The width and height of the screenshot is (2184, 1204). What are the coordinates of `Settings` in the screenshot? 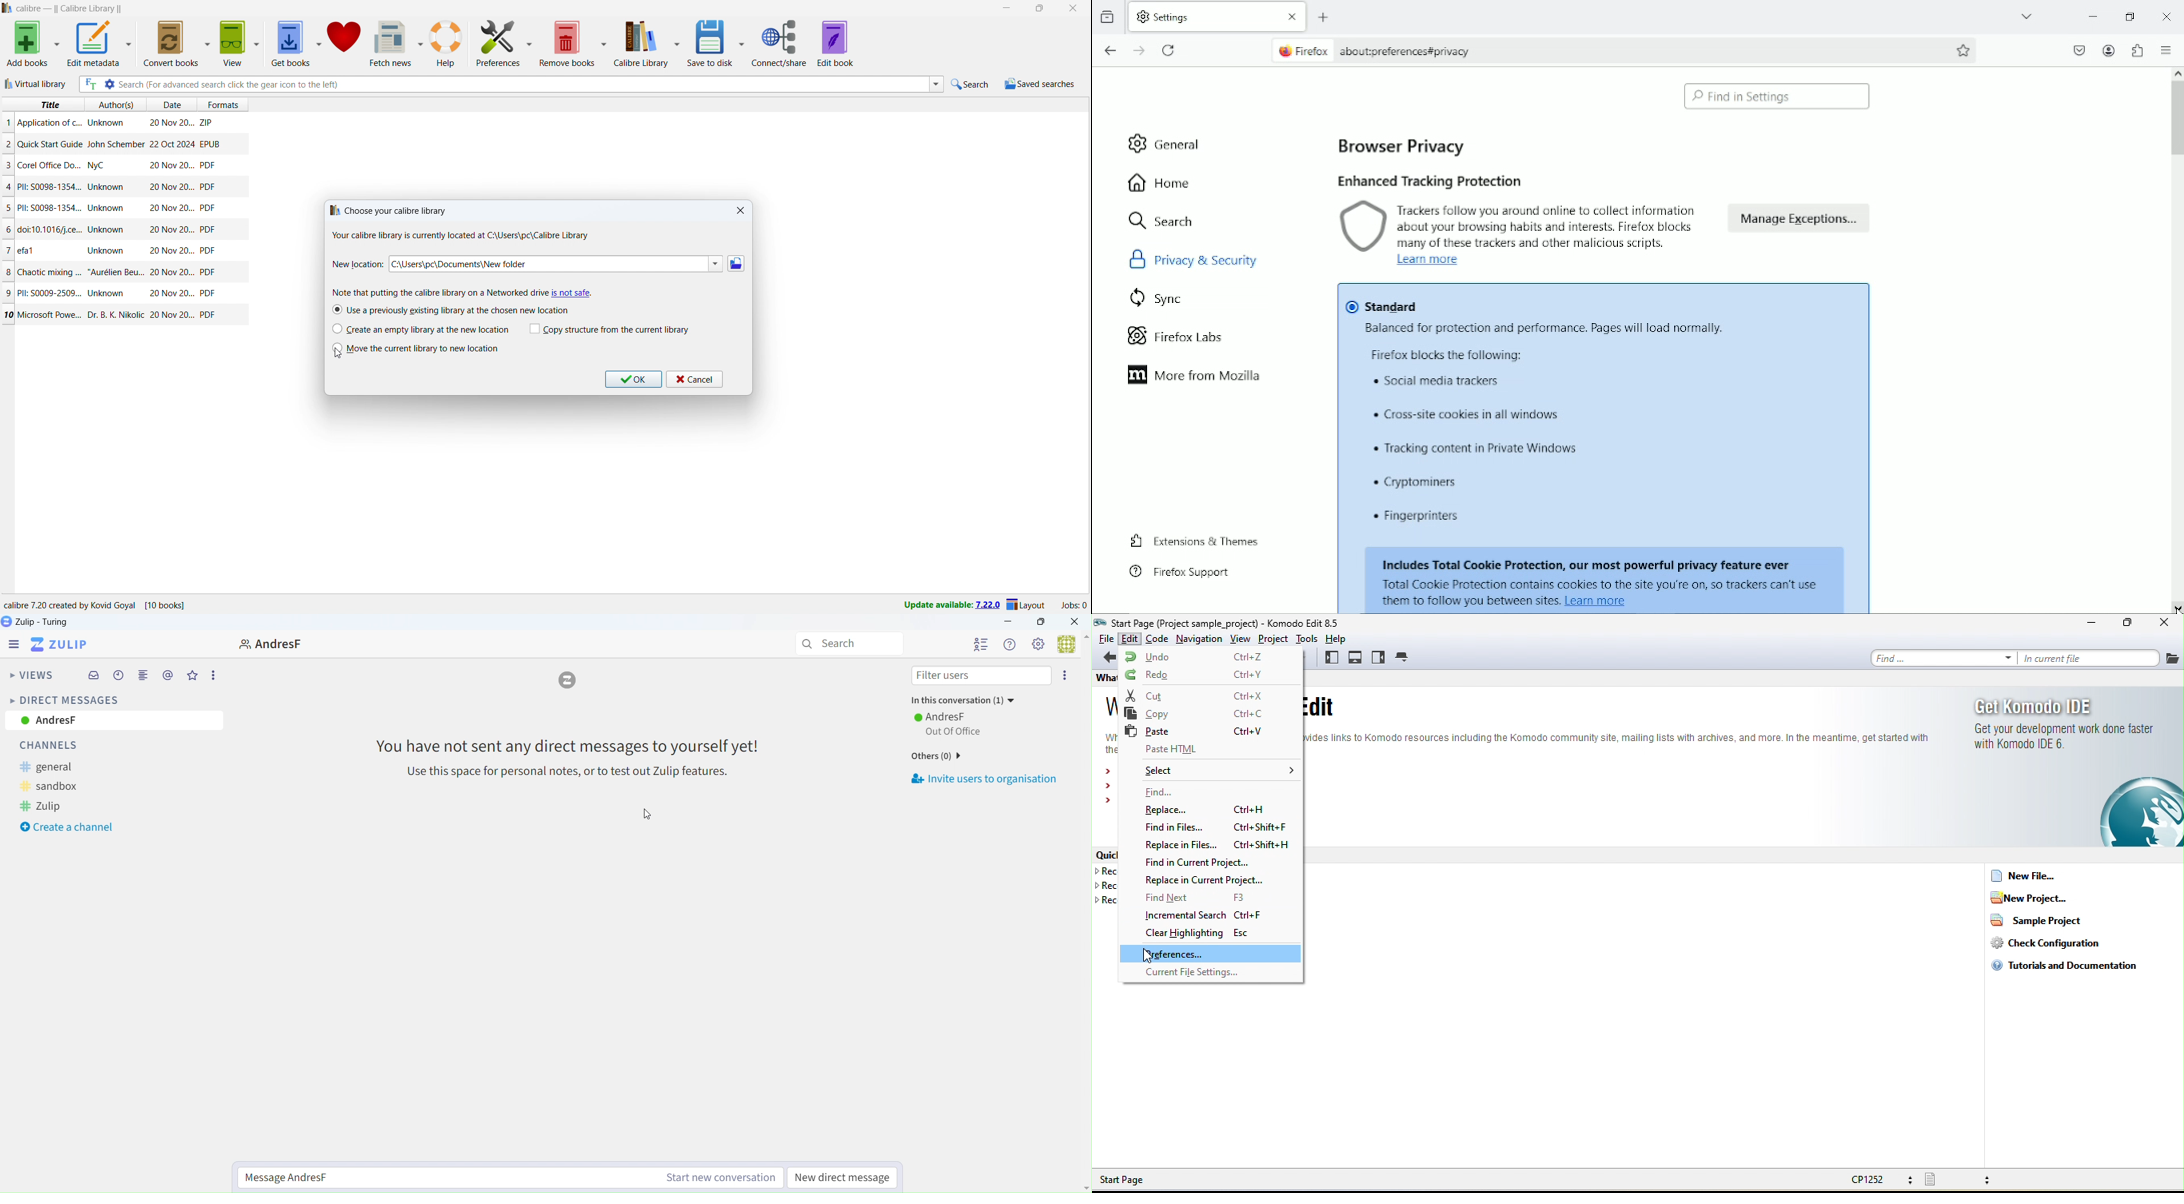 It's located at (1039, 645).